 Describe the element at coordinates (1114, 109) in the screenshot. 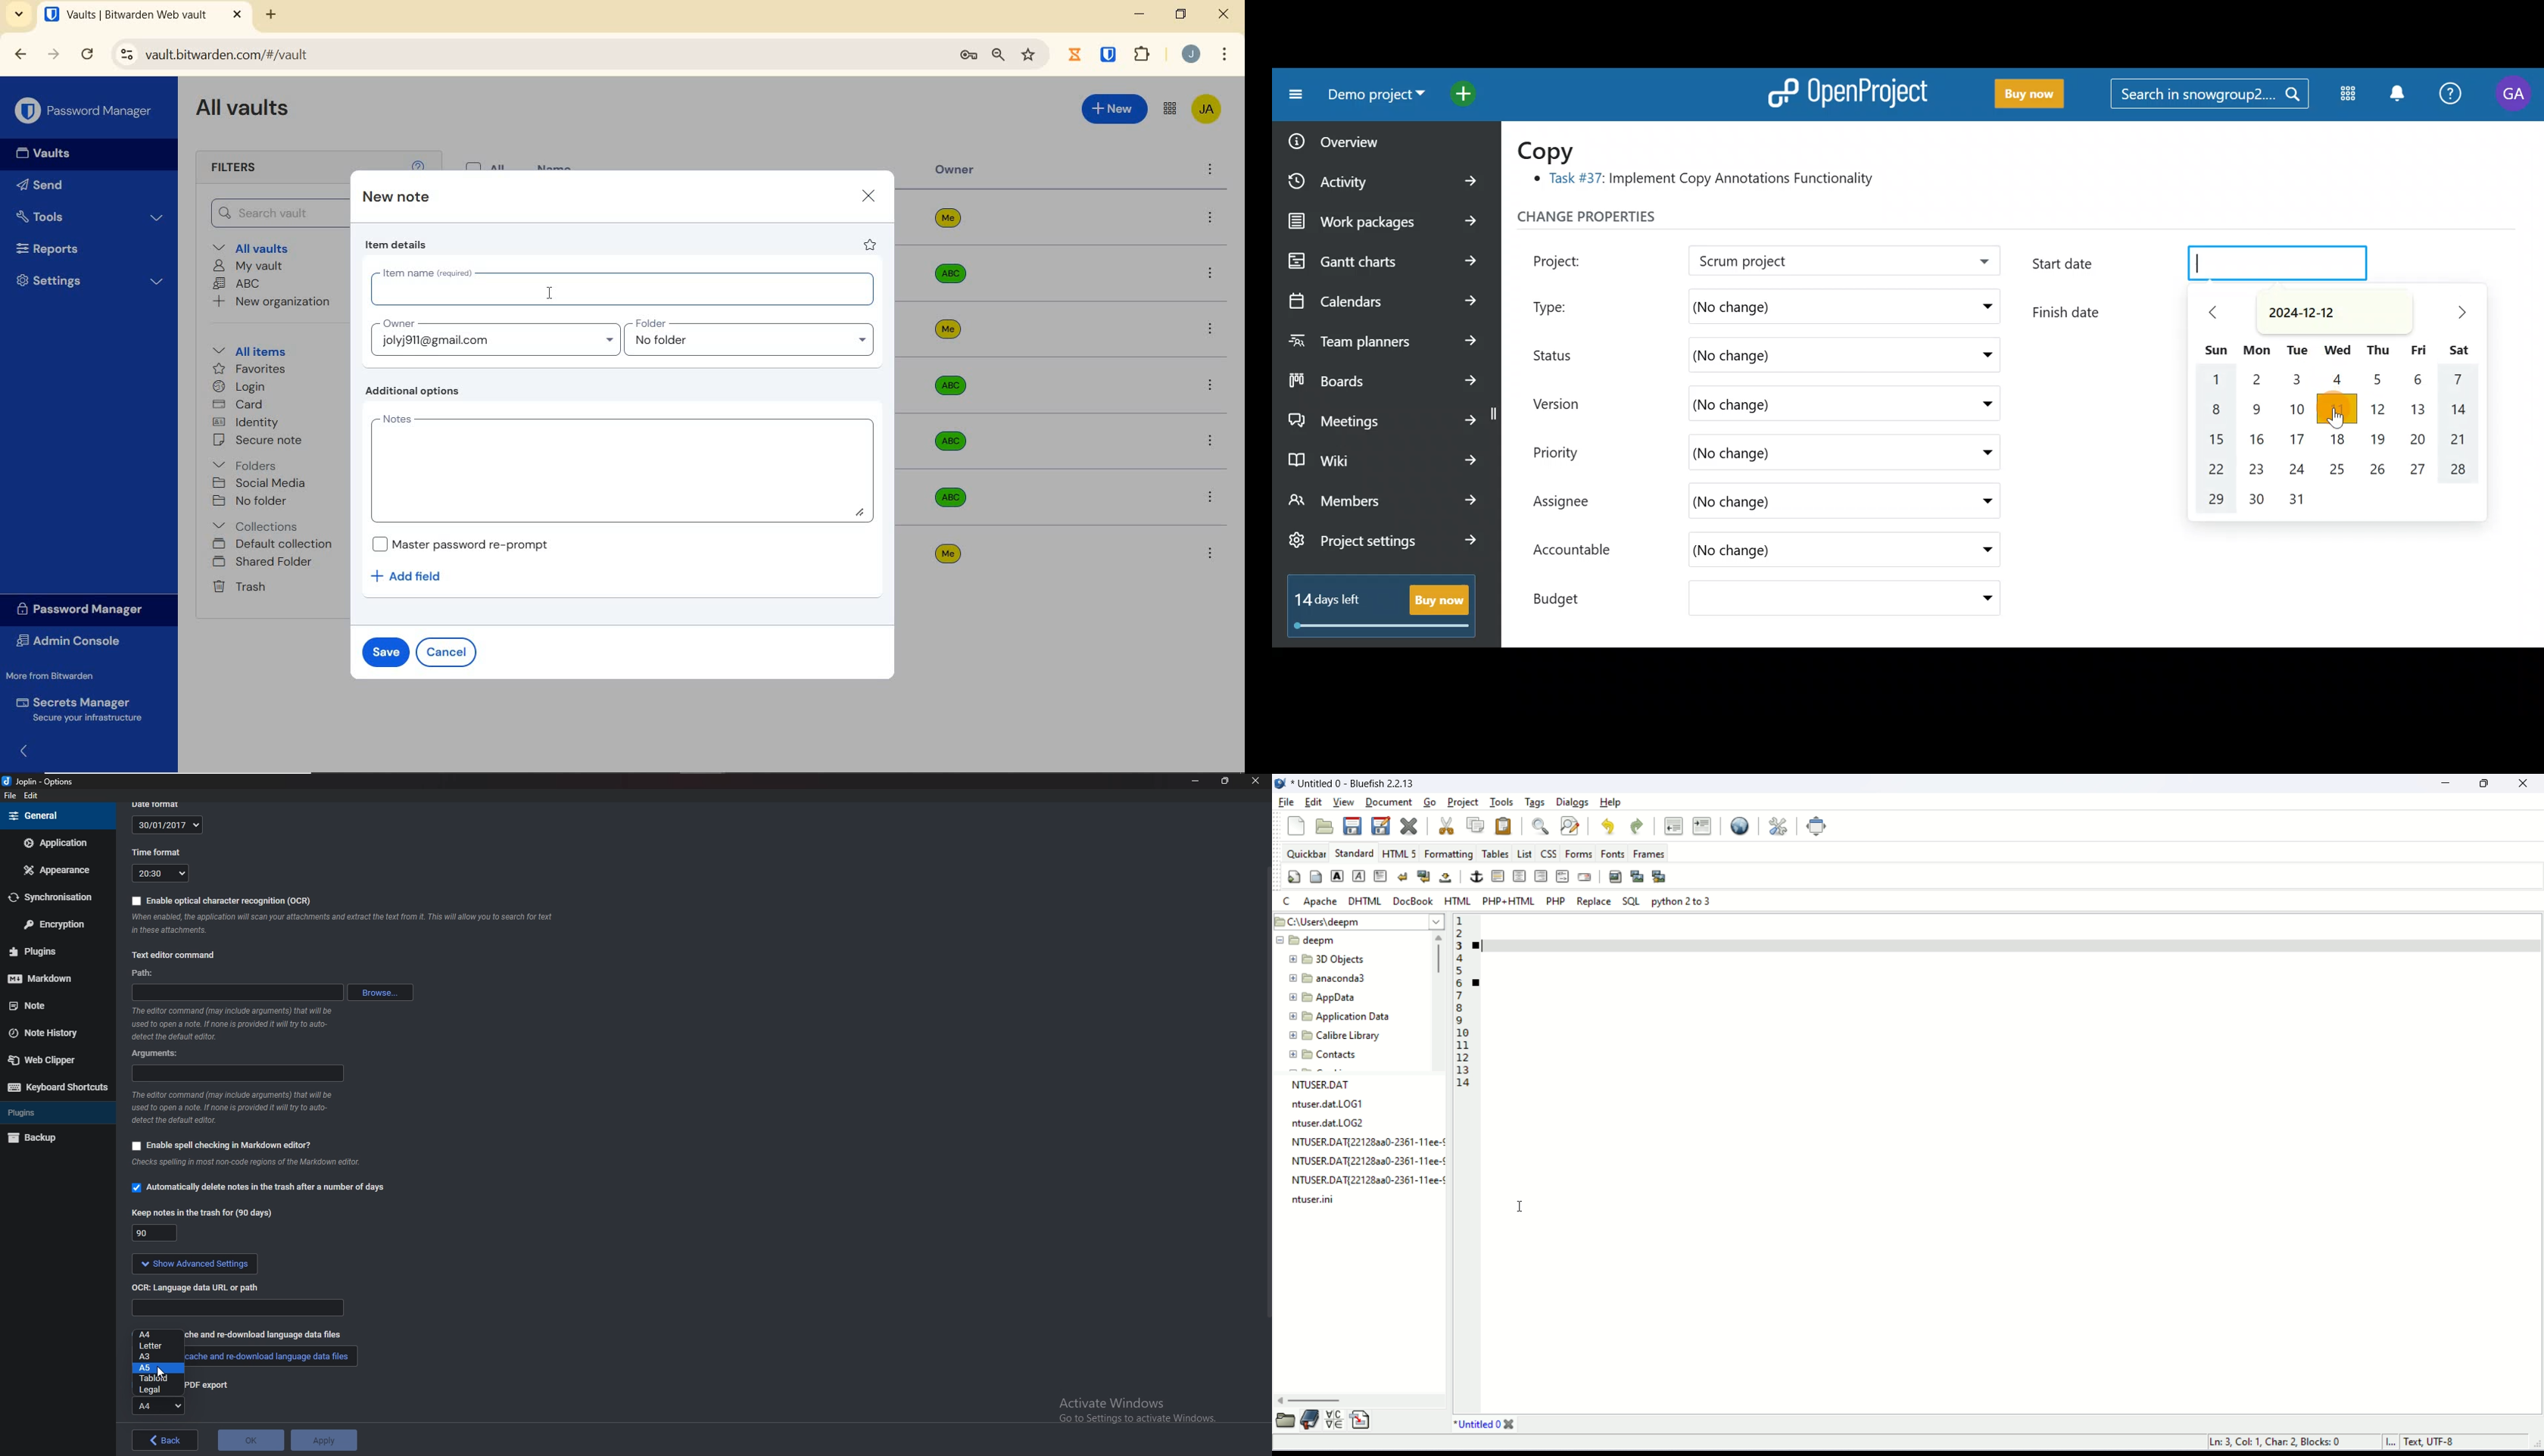

I see `New` at that location.